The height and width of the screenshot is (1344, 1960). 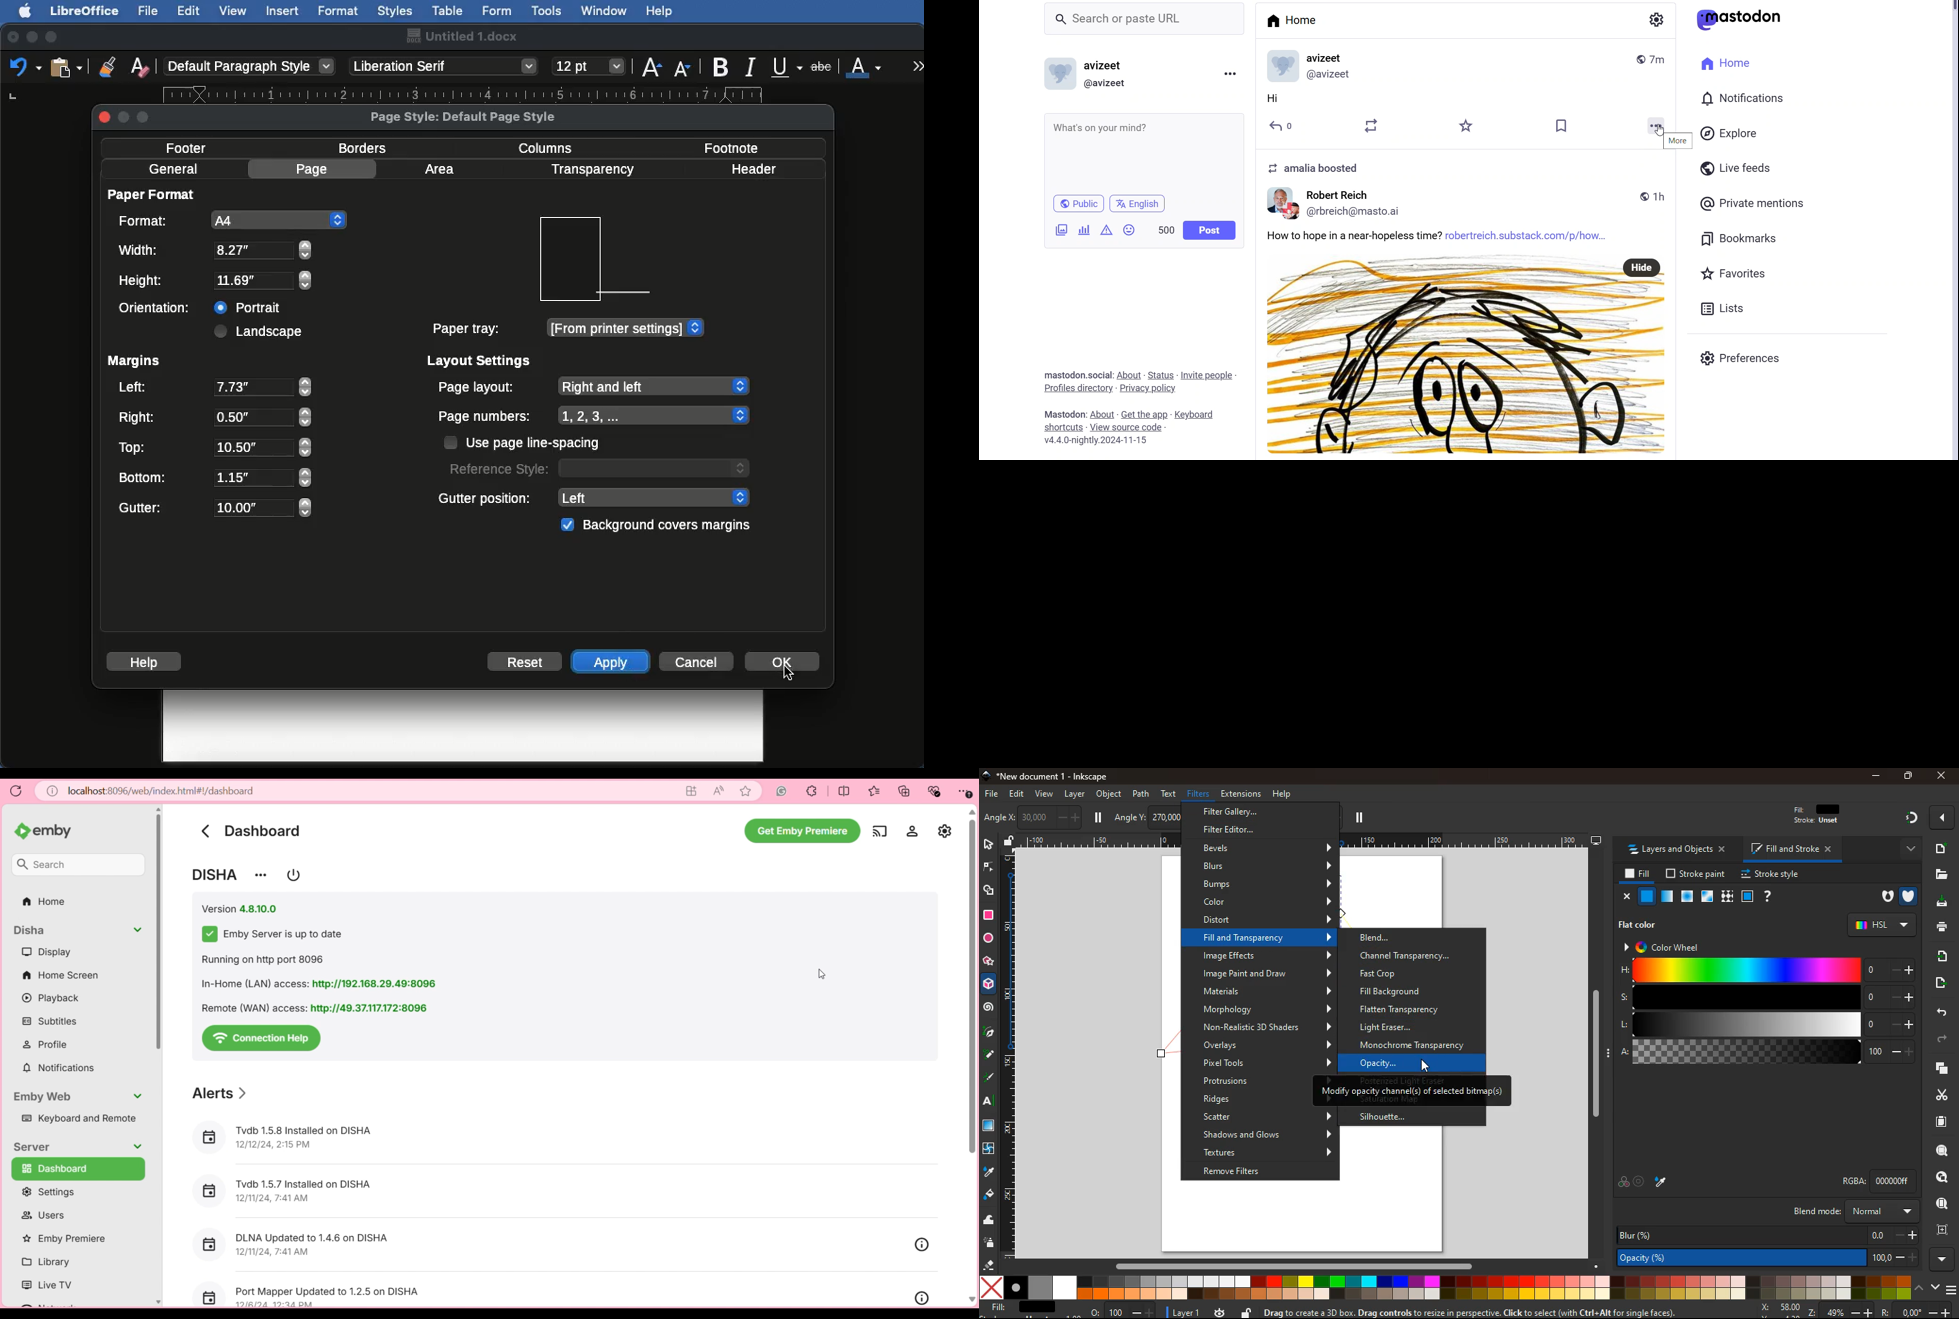 I want to click on Emby premiere, so click(x=74, y=1239).